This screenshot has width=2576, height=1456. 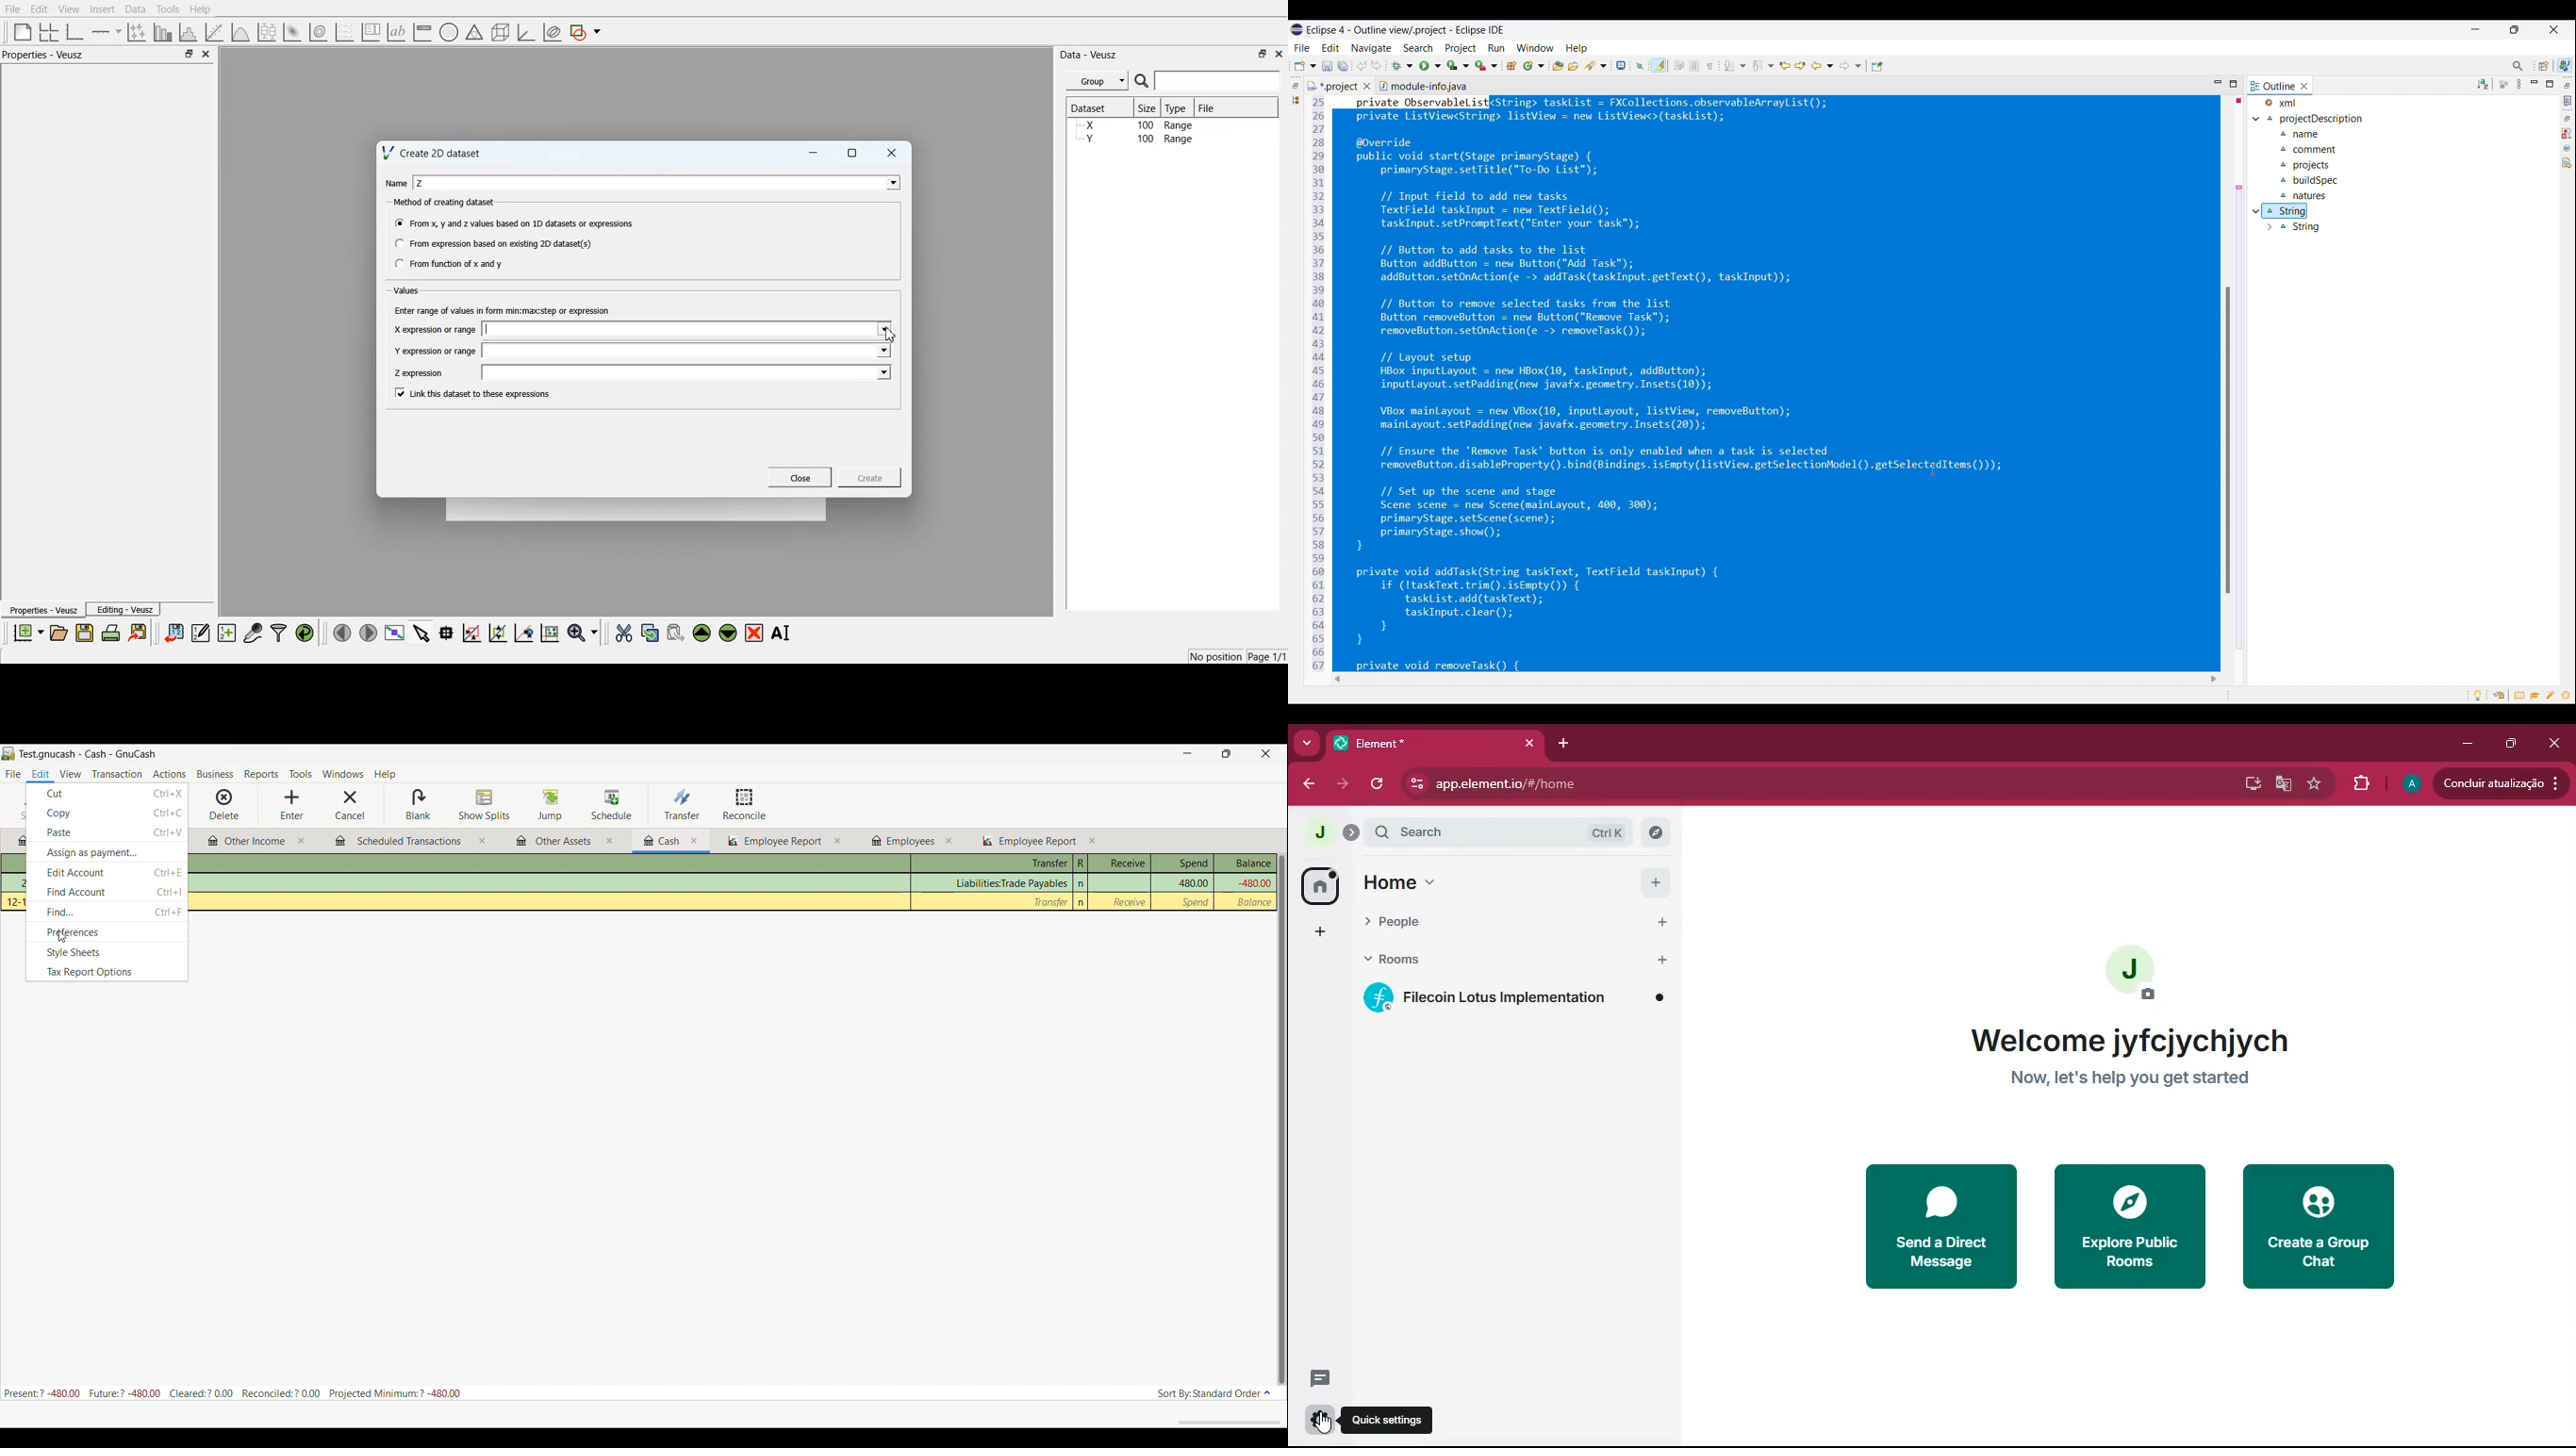 I want to click on Other budgets and reports, so click(x=663, y=841).